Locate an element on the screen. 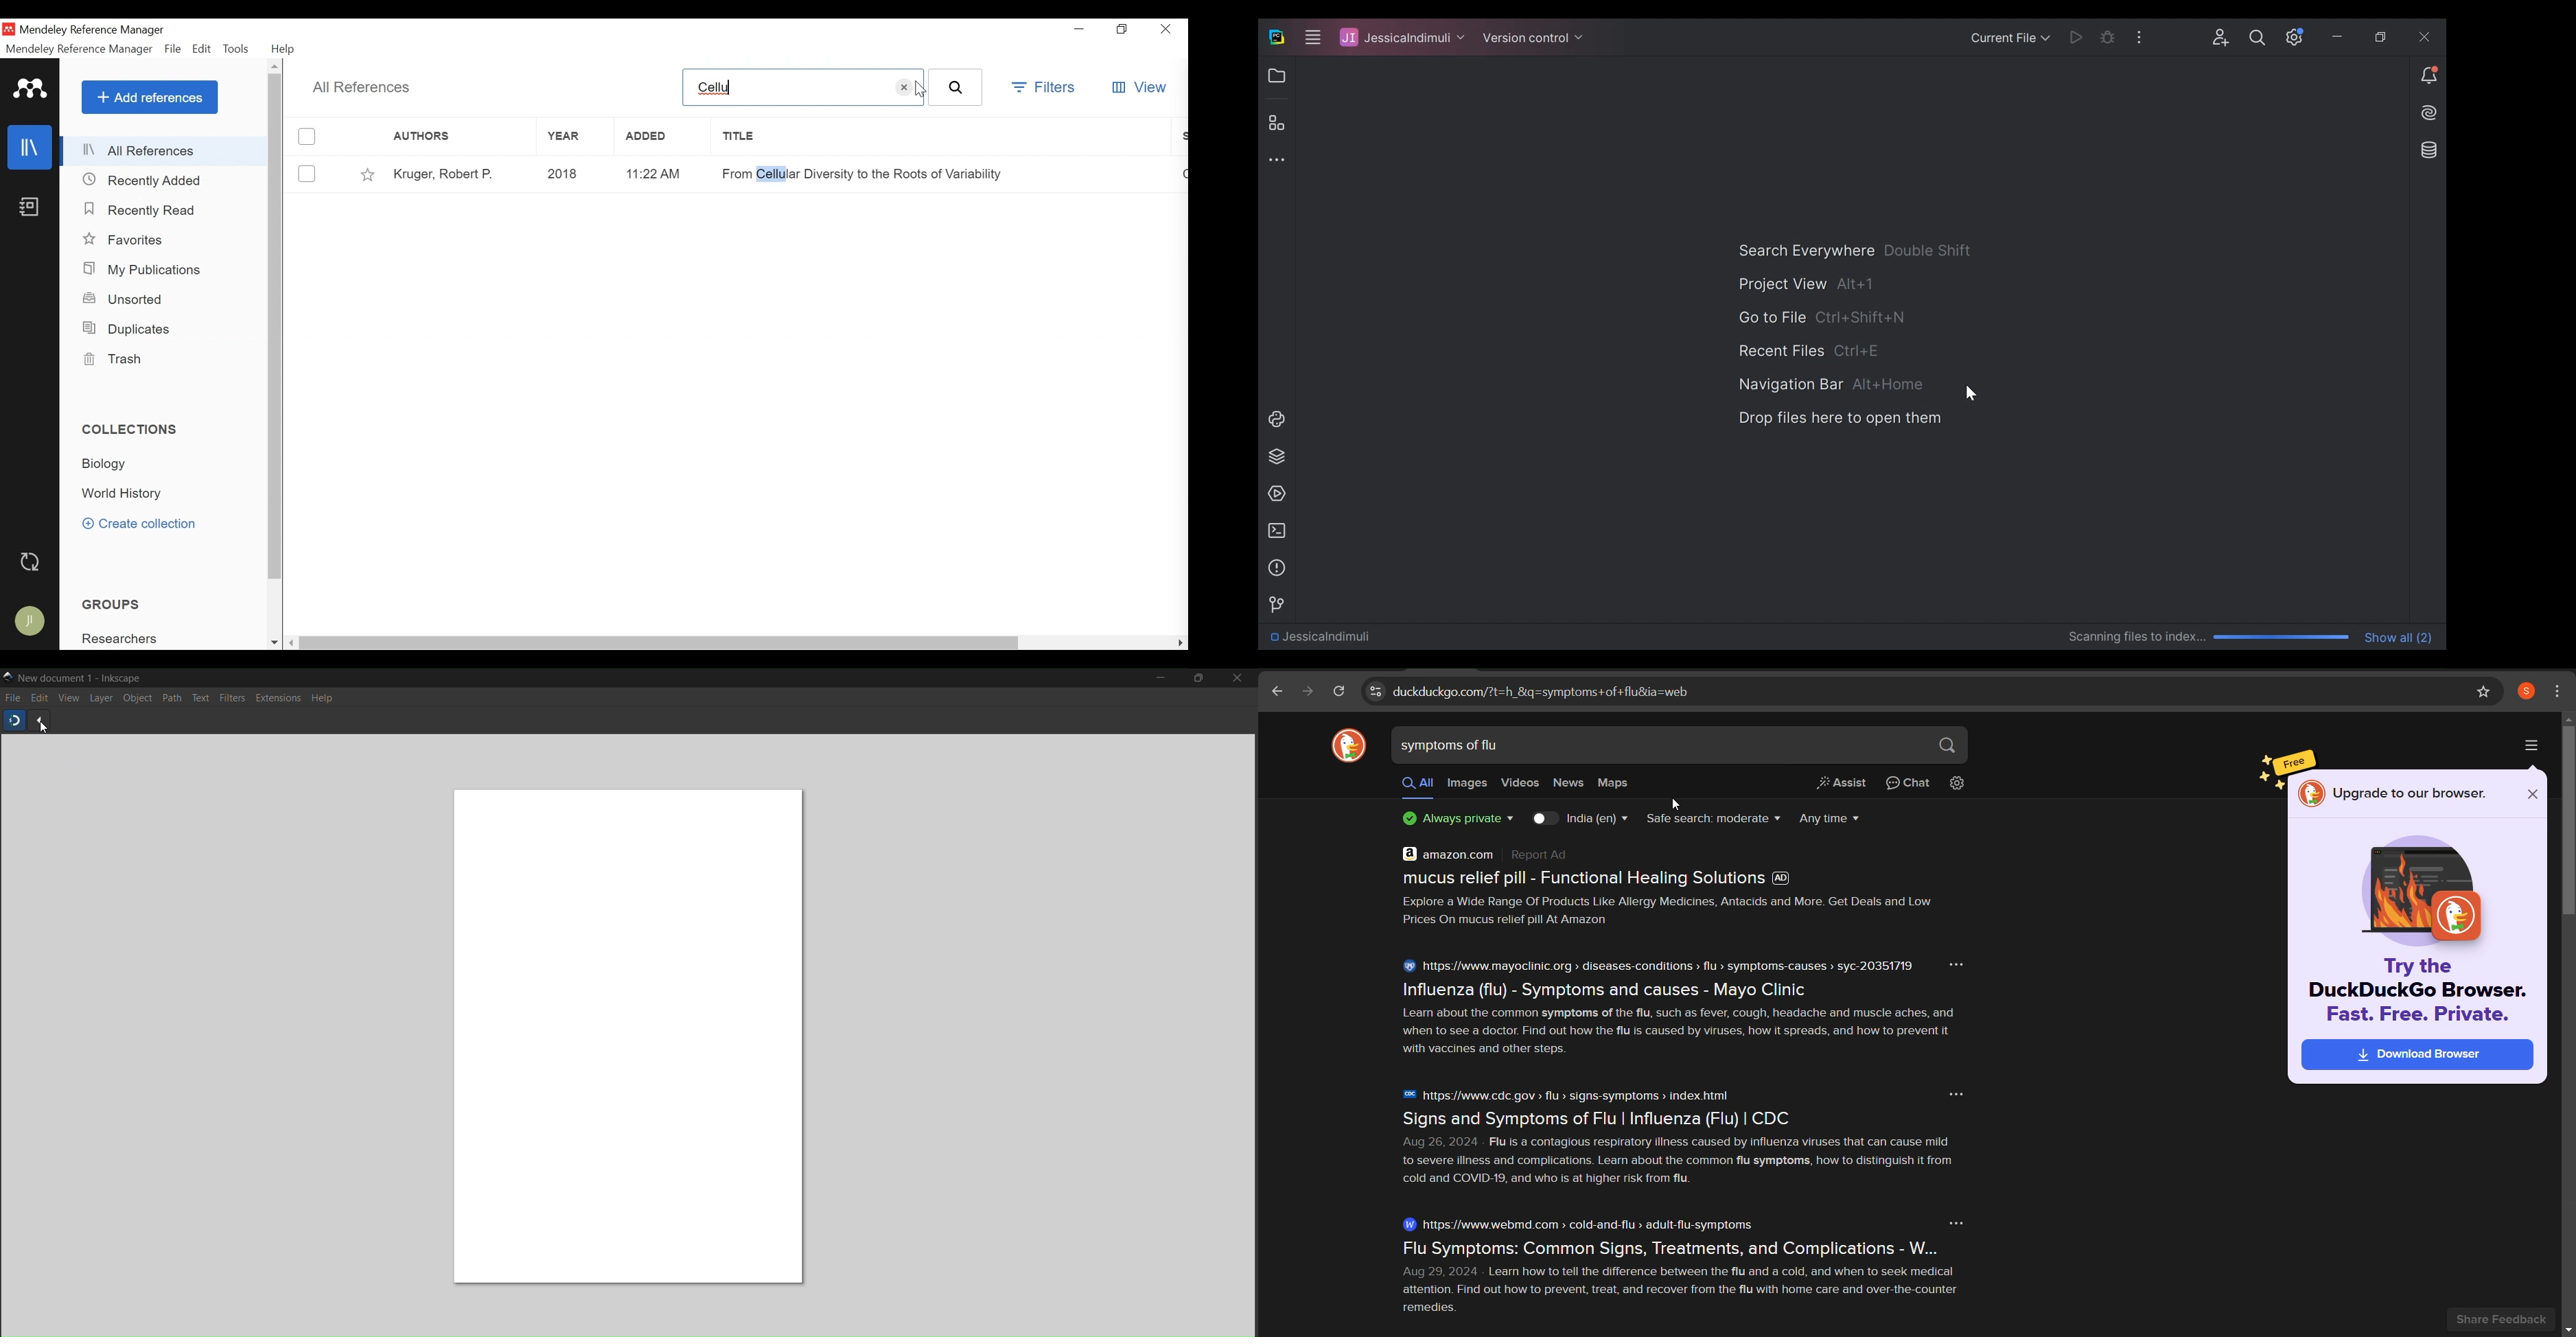 The height and width of the screenshot is (1344, 2576). Scroll Right is located at coordinates (1180, 643).